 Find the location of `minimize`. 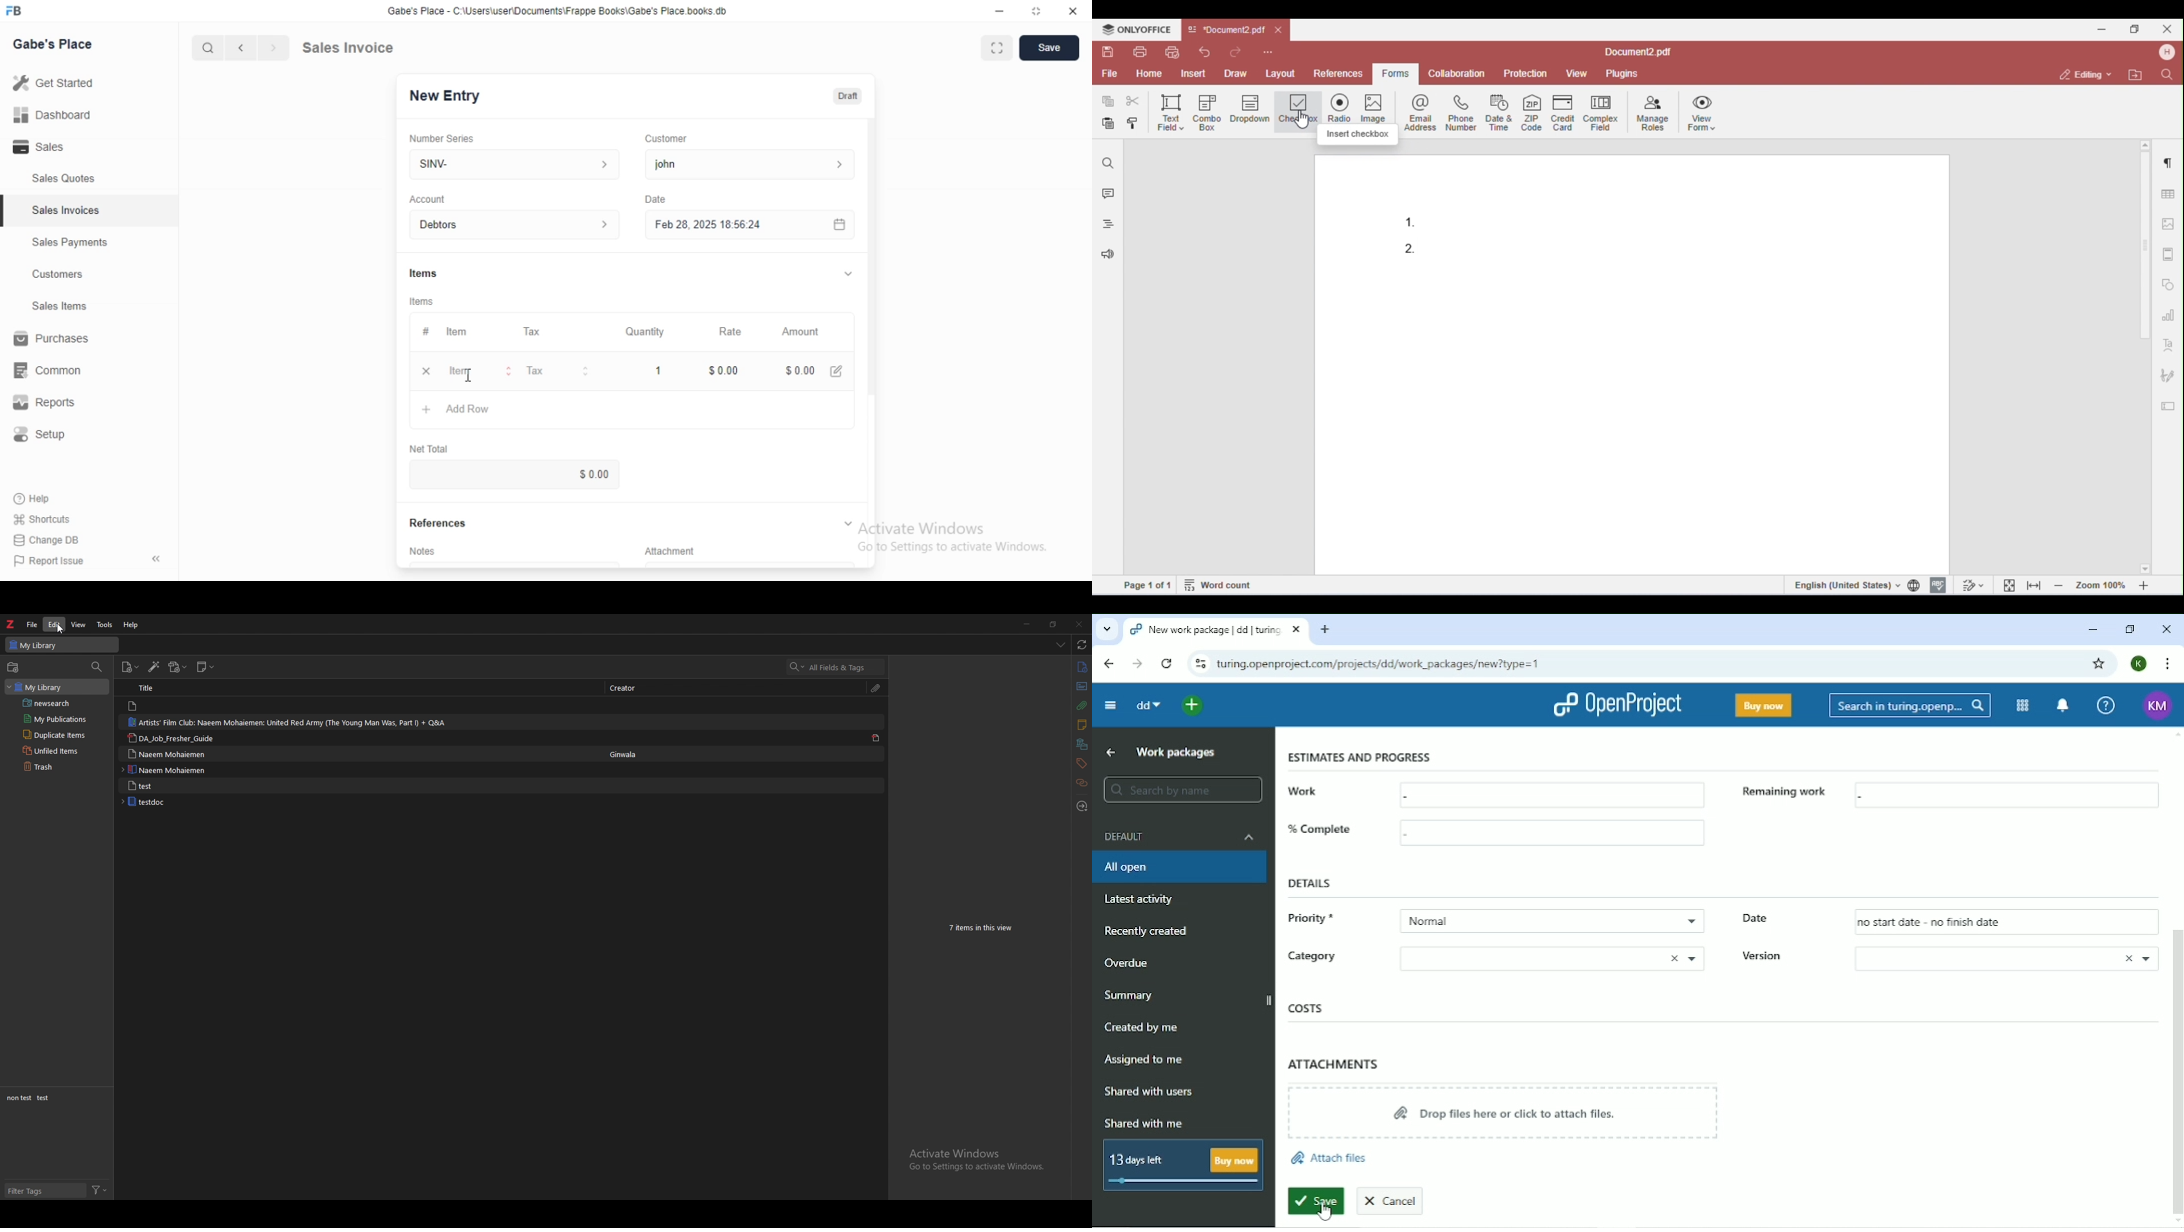

minimize is located at coordinates (992, 13).